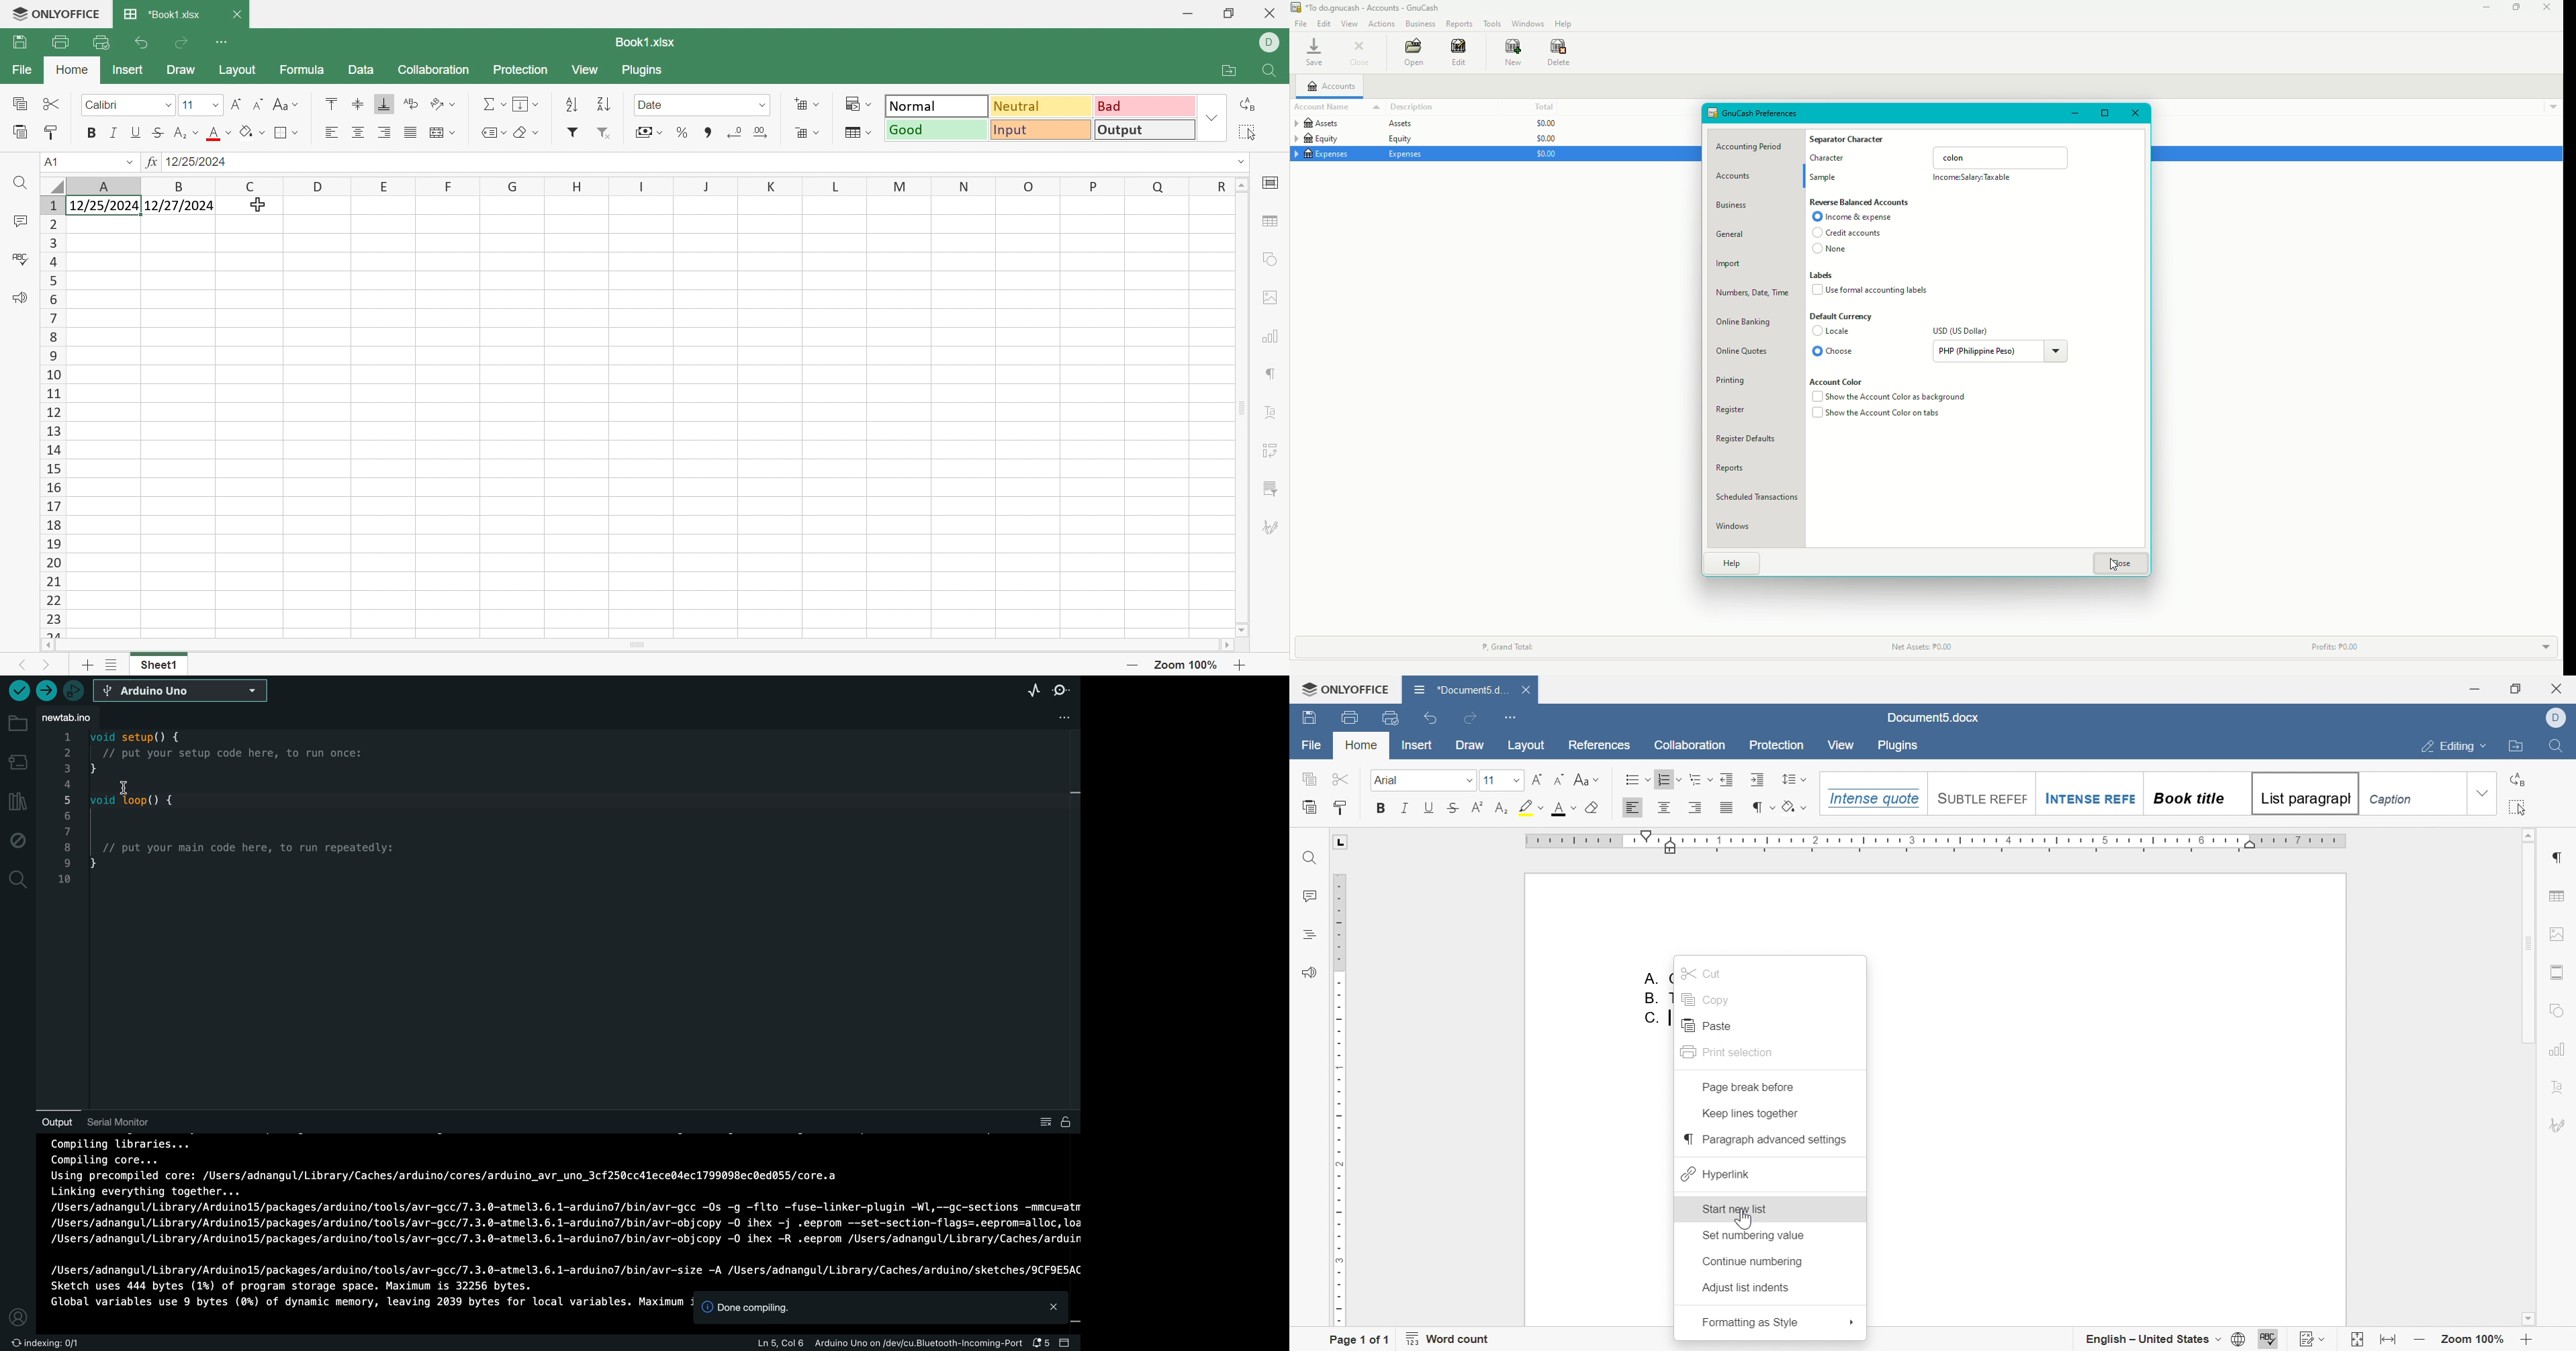  What do you see at coordinates (1340, 777) in the screenshot?
I see `cut` at bounding box center [1340, 777].